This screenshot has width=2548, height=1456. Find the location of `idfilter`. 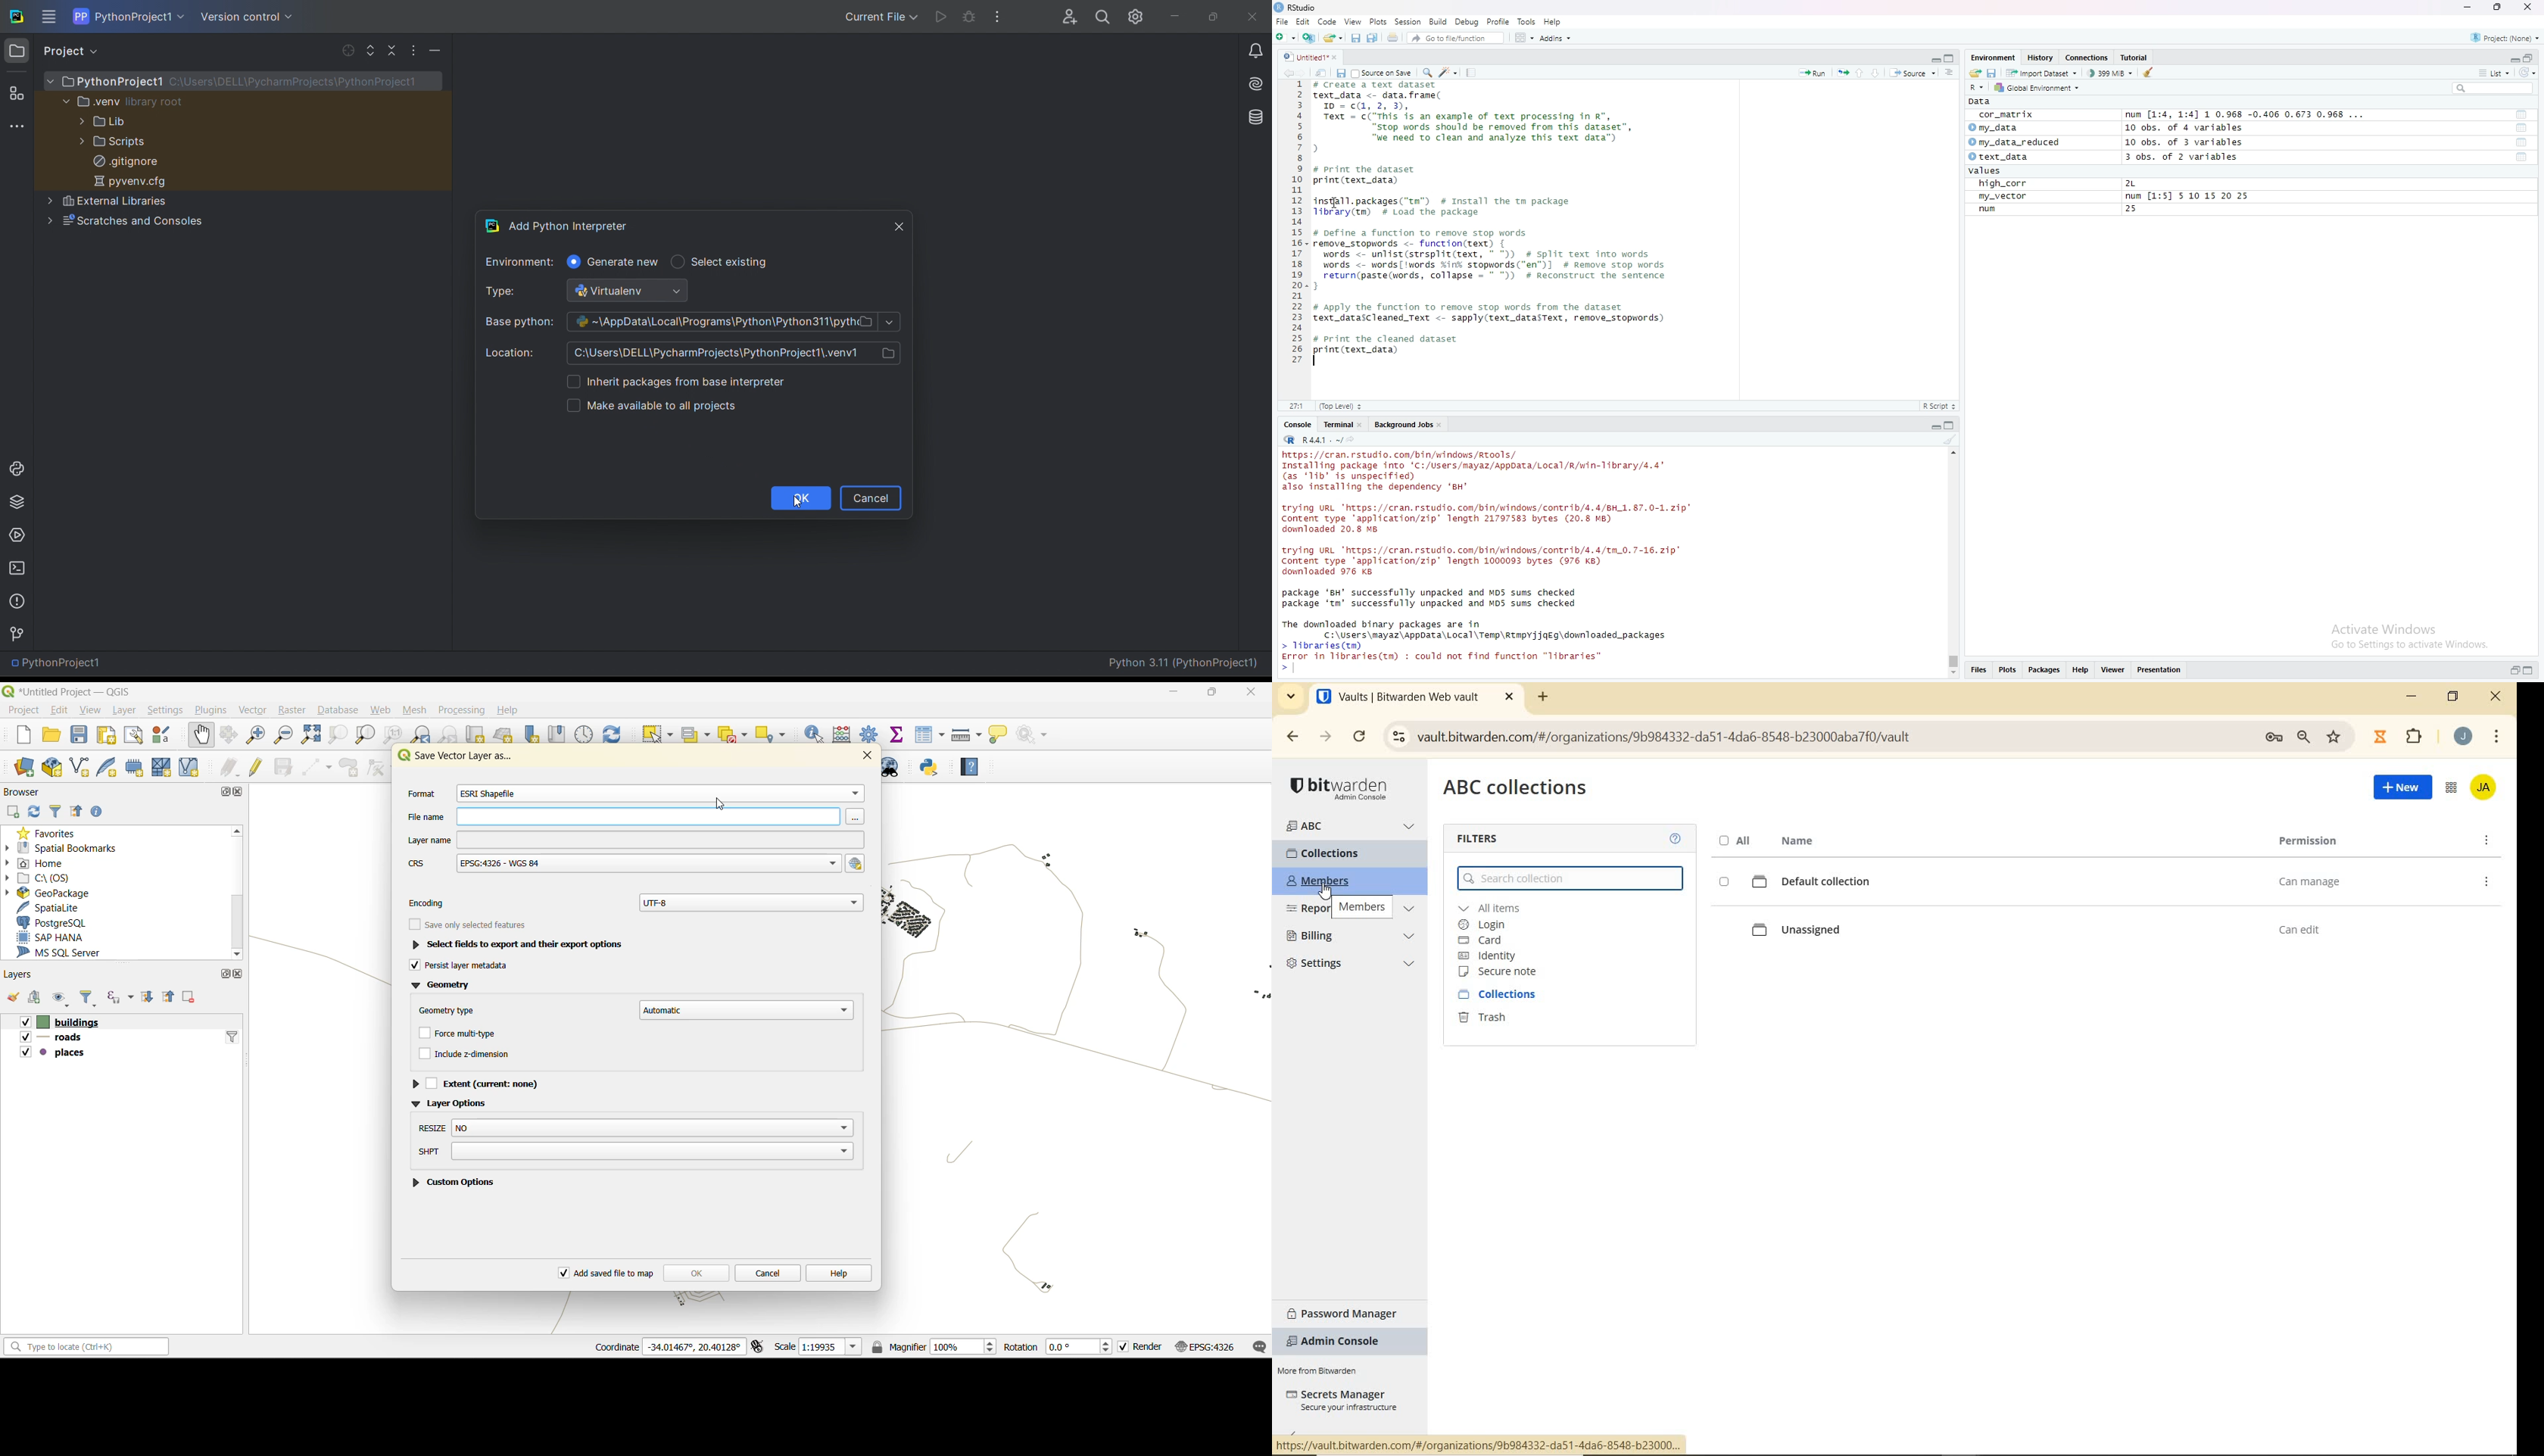

idfilter is located at coordinates (231, 1036).